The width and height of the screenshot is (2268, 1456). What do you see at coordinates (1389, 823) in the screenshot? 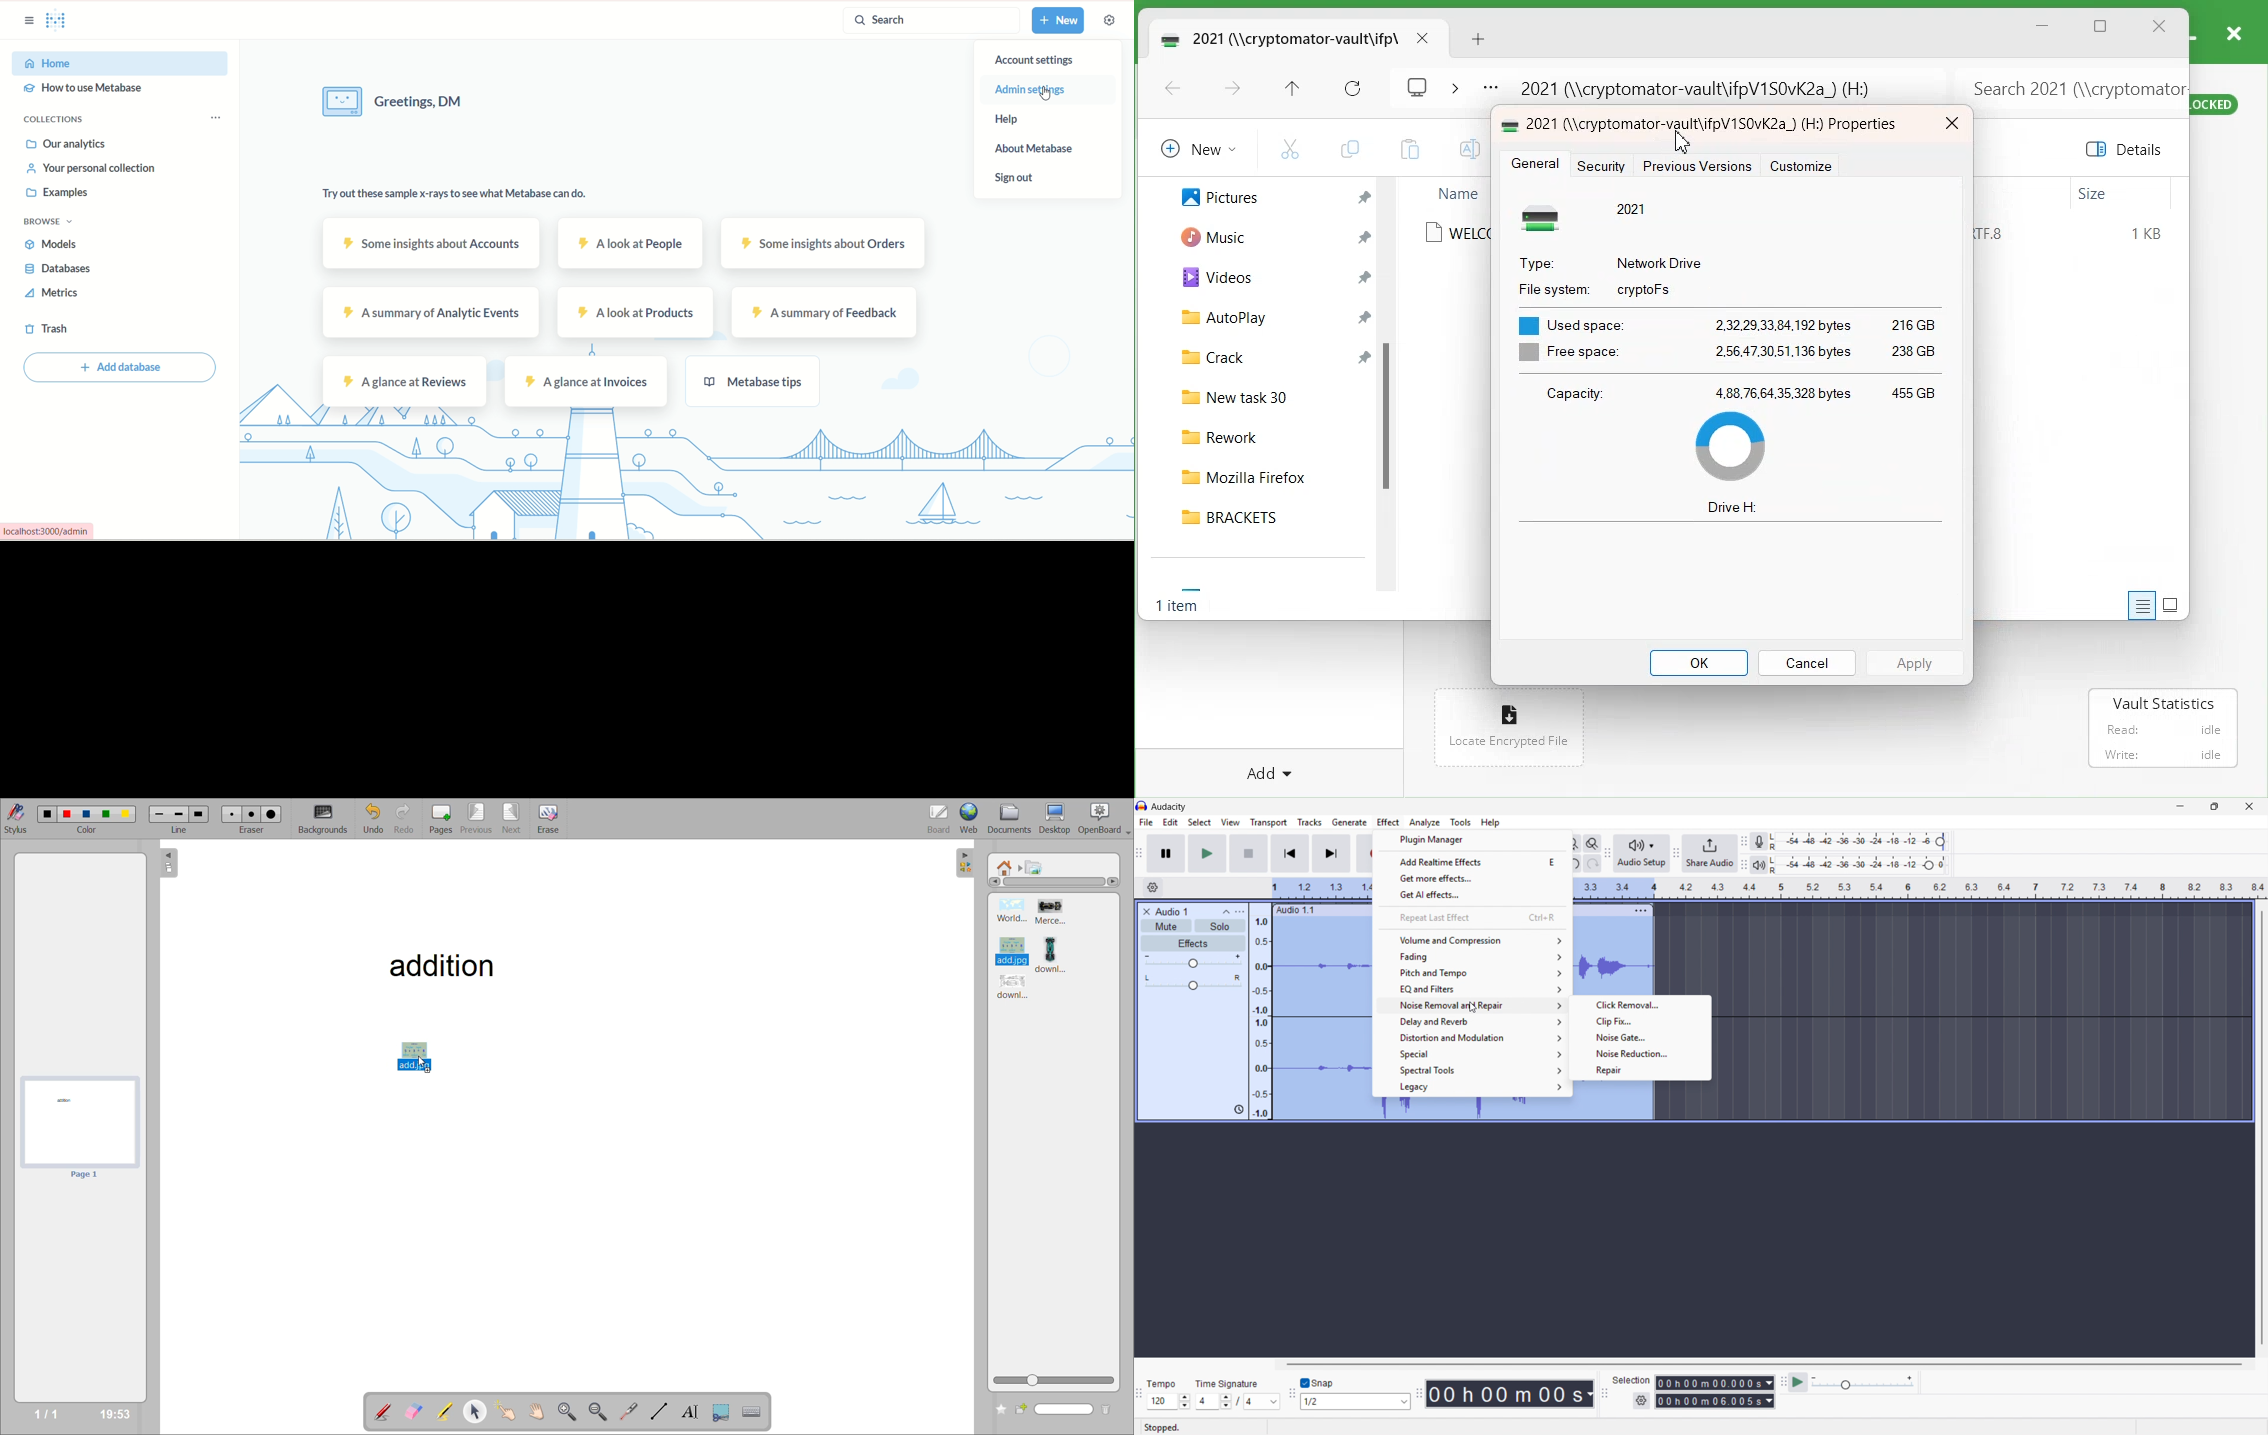
I see `Effect` at bounding box center [1389, 823].